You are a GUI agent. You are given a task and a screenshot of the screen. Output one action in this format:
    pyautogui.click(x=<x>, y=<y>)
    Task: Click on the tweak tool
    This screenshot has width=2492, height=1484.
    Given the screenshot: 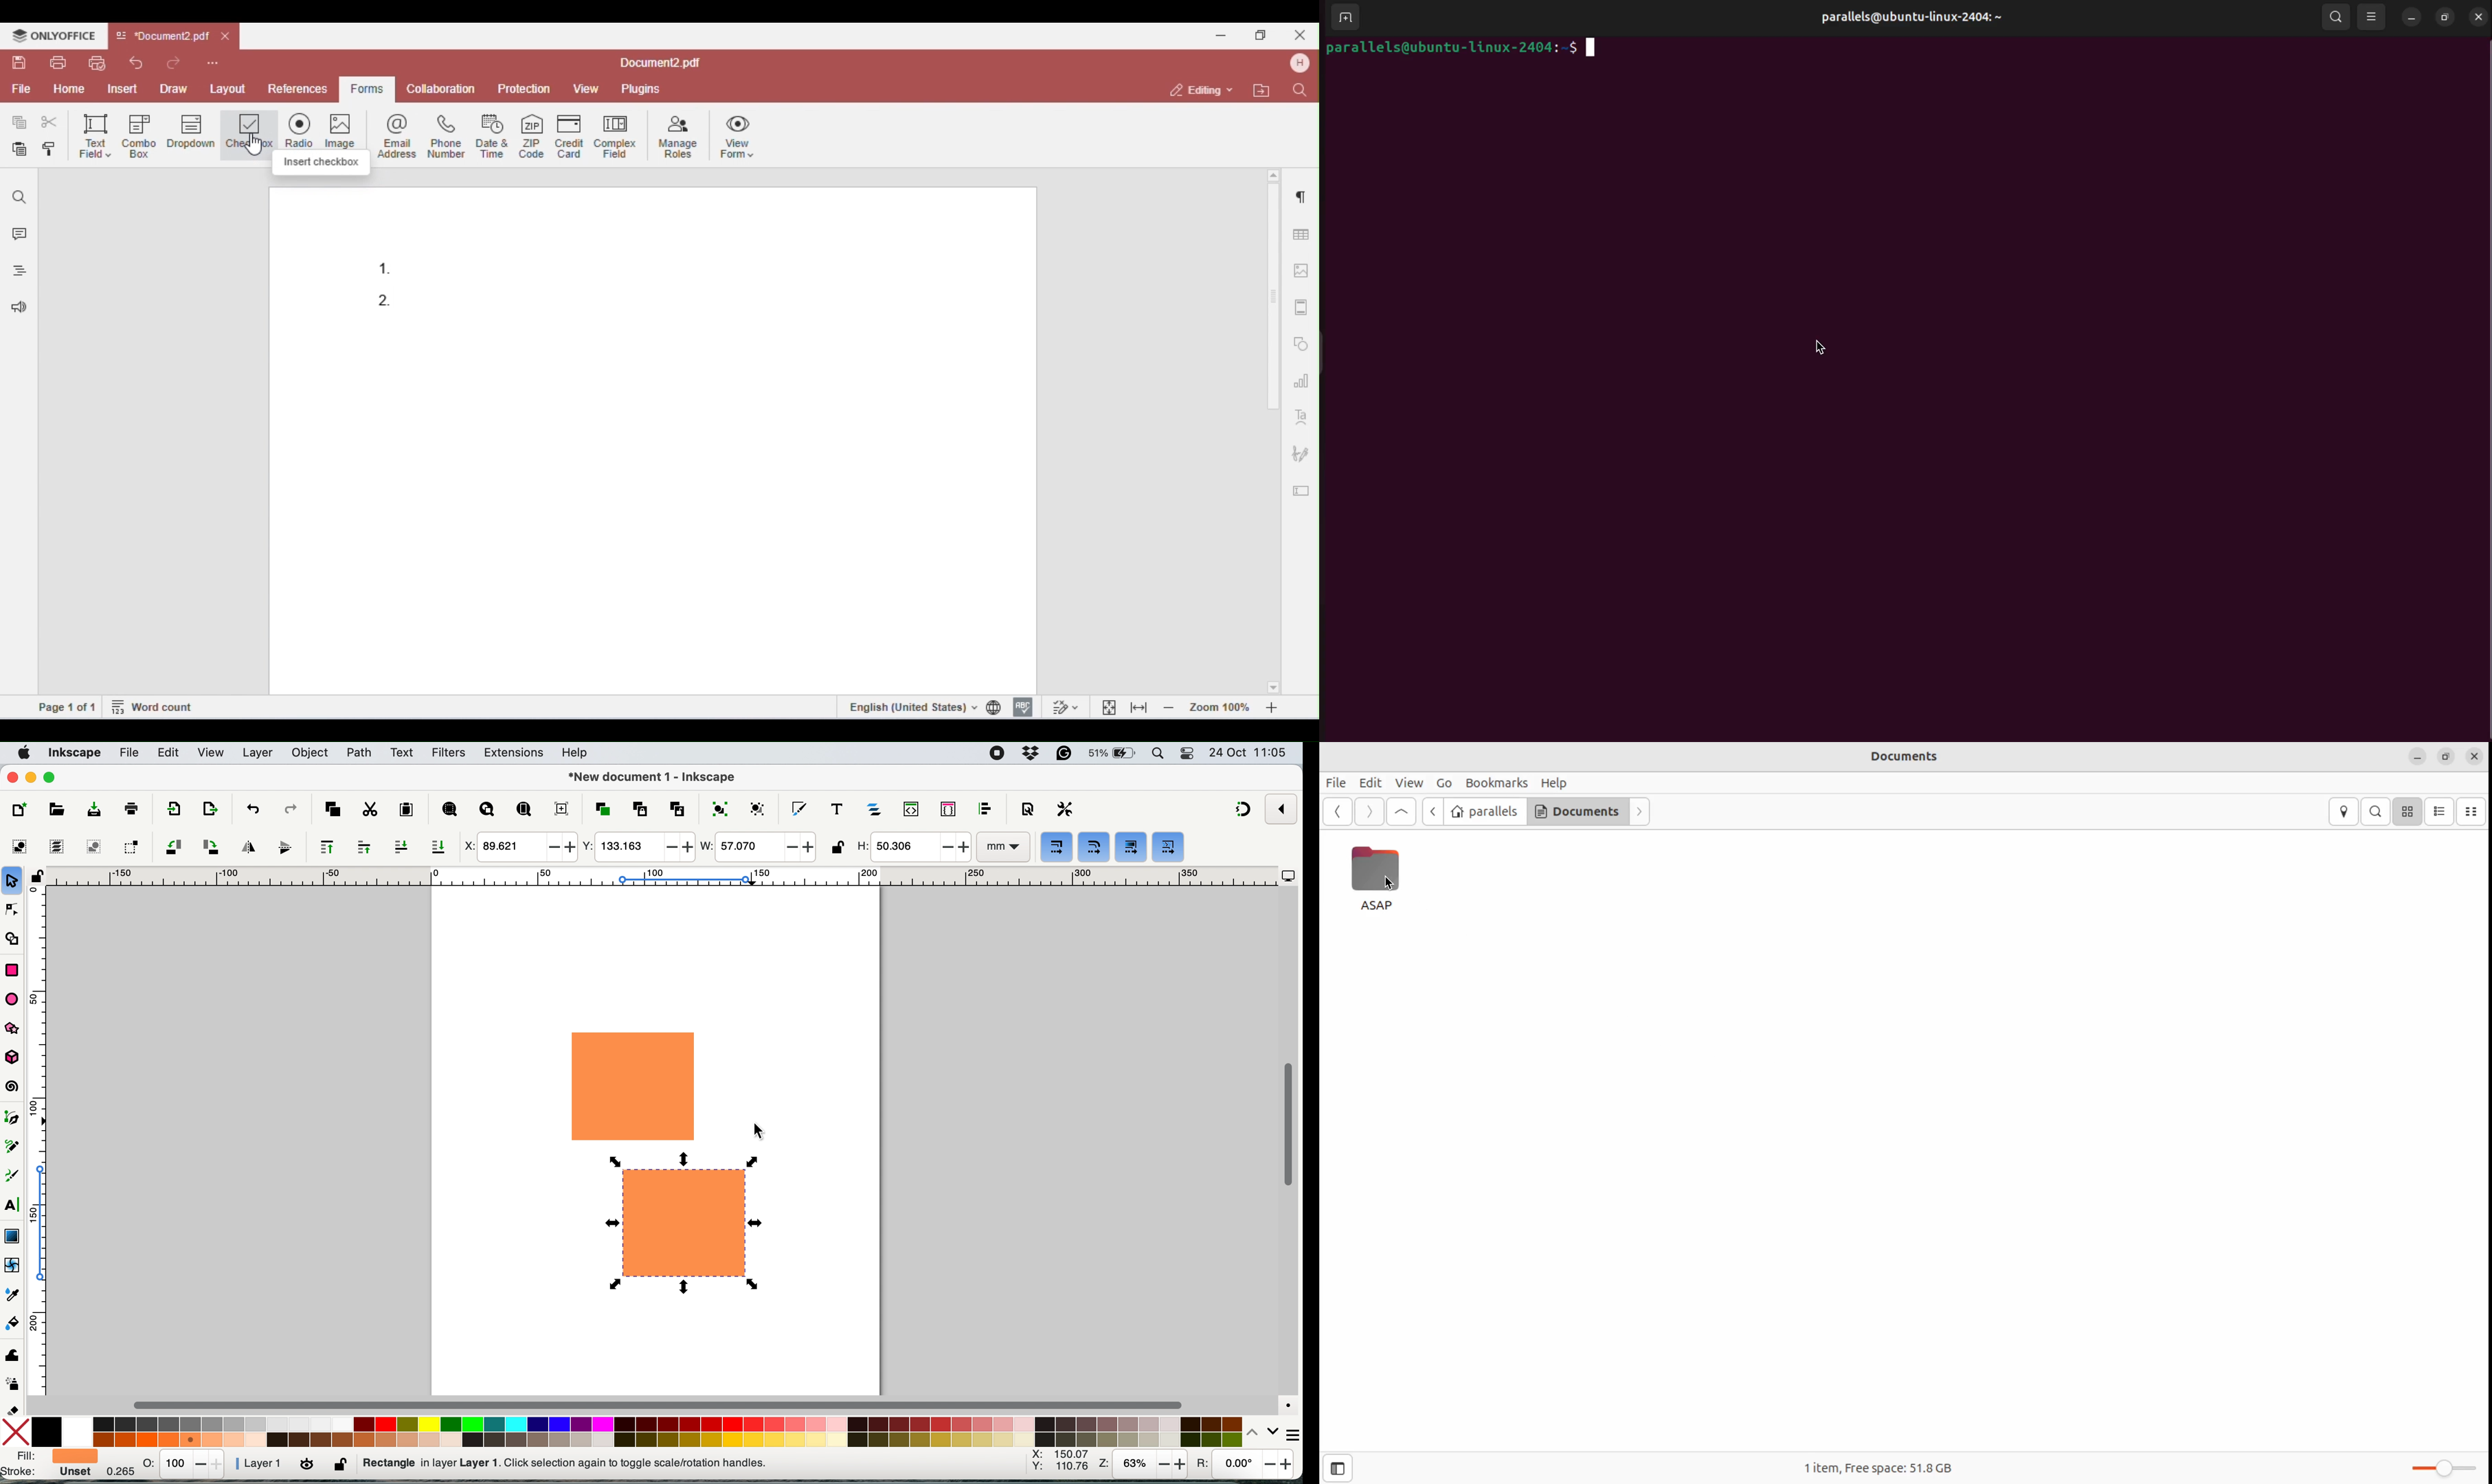 What is the action you would take?
    pyautogui.click(x=12, y=1353)
    